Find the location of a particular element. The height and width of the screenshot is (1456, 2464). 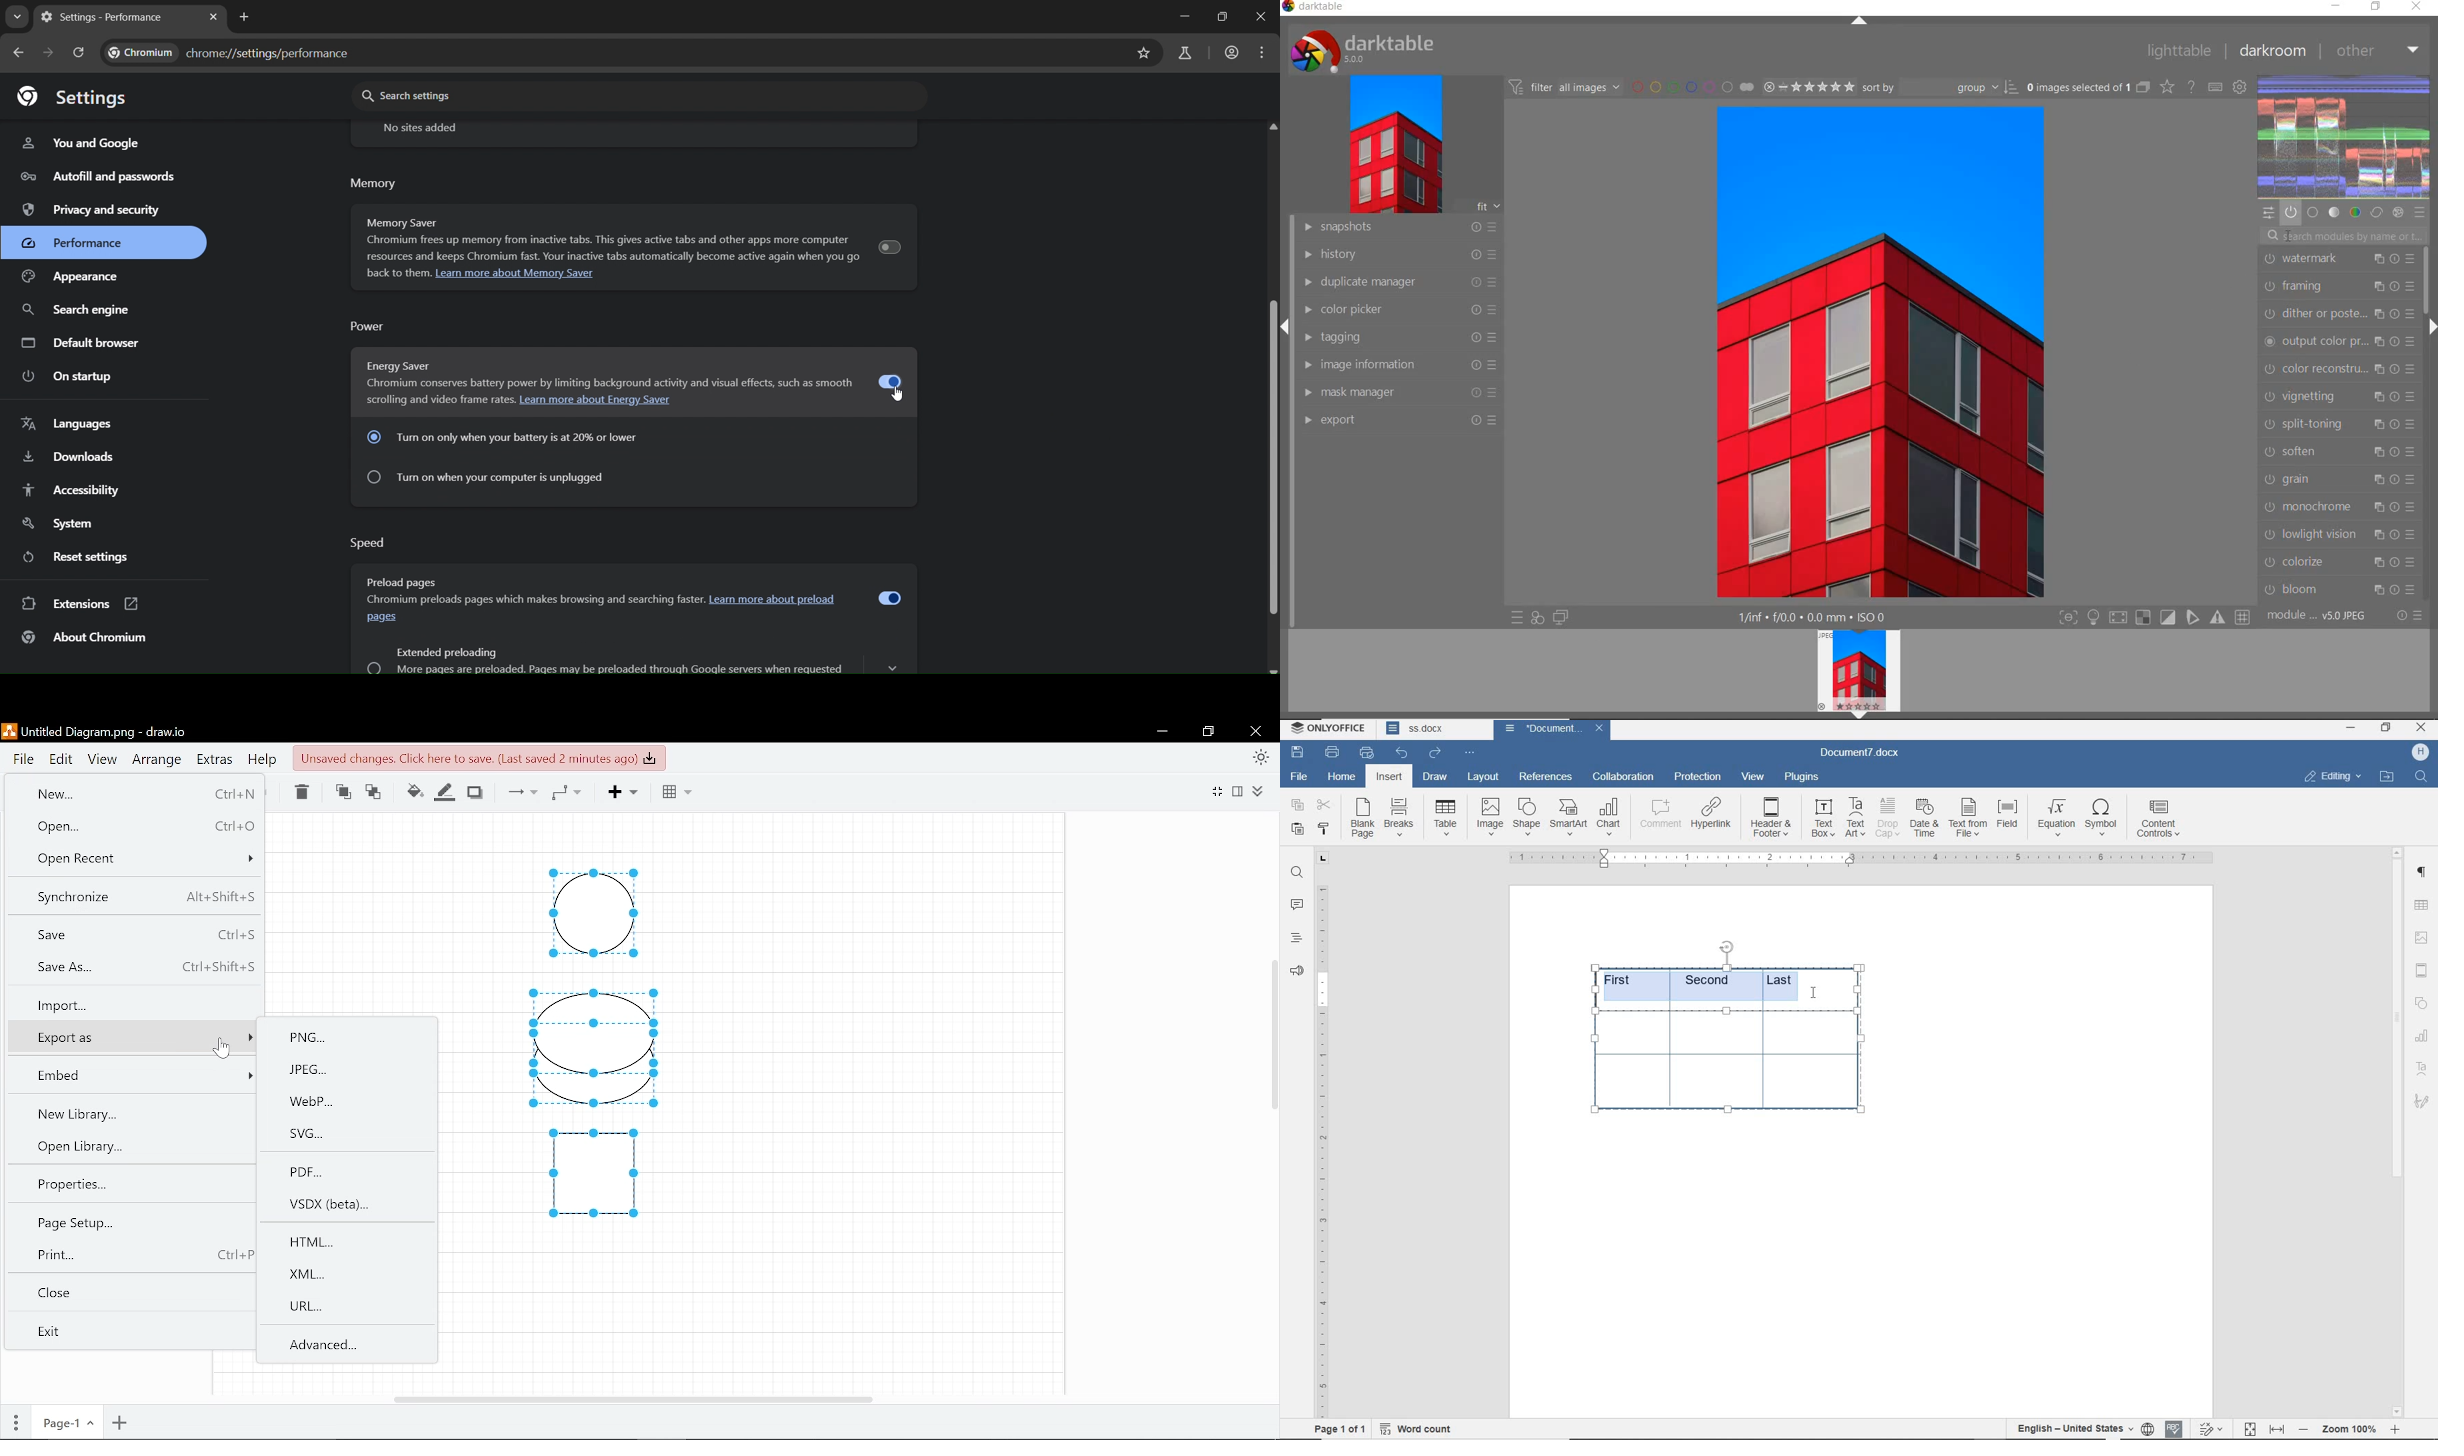

Edit is located at coordinates (57, 760).